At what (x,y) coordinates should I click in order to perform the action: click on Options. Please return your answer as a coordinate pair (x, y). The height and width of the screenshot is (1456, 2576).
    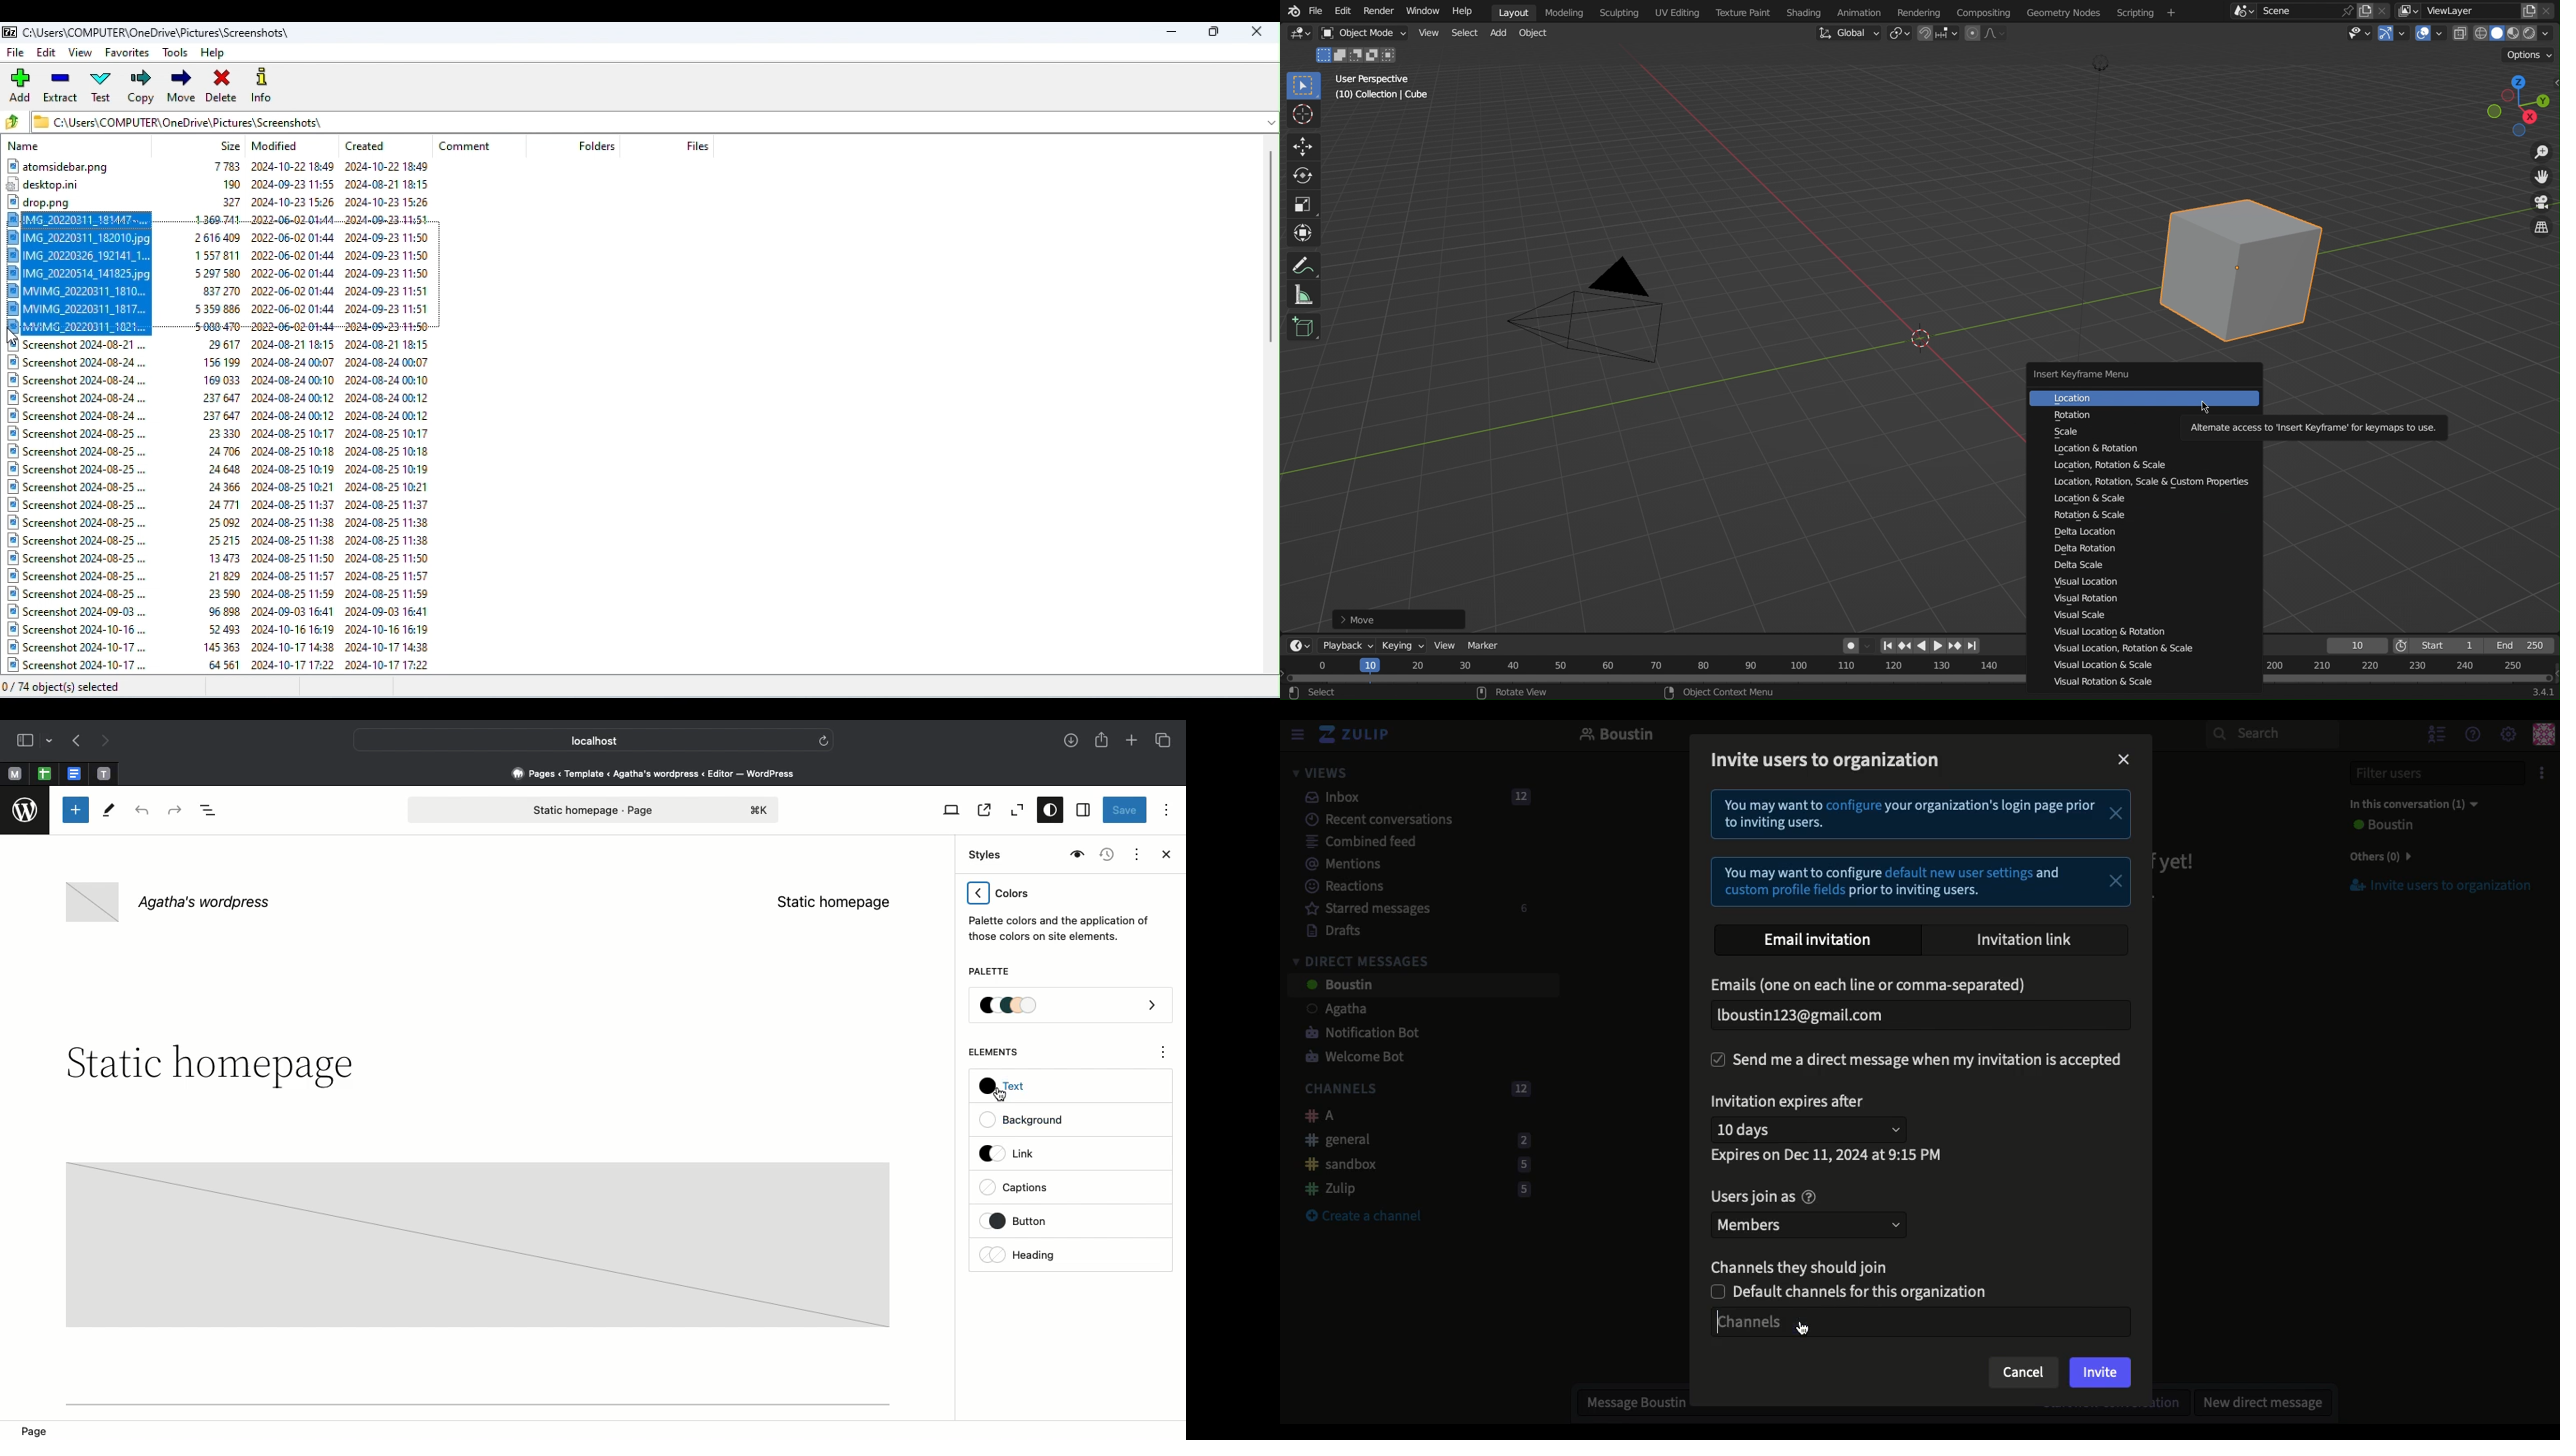
    Looking at the image, I should click on (2540, 773).